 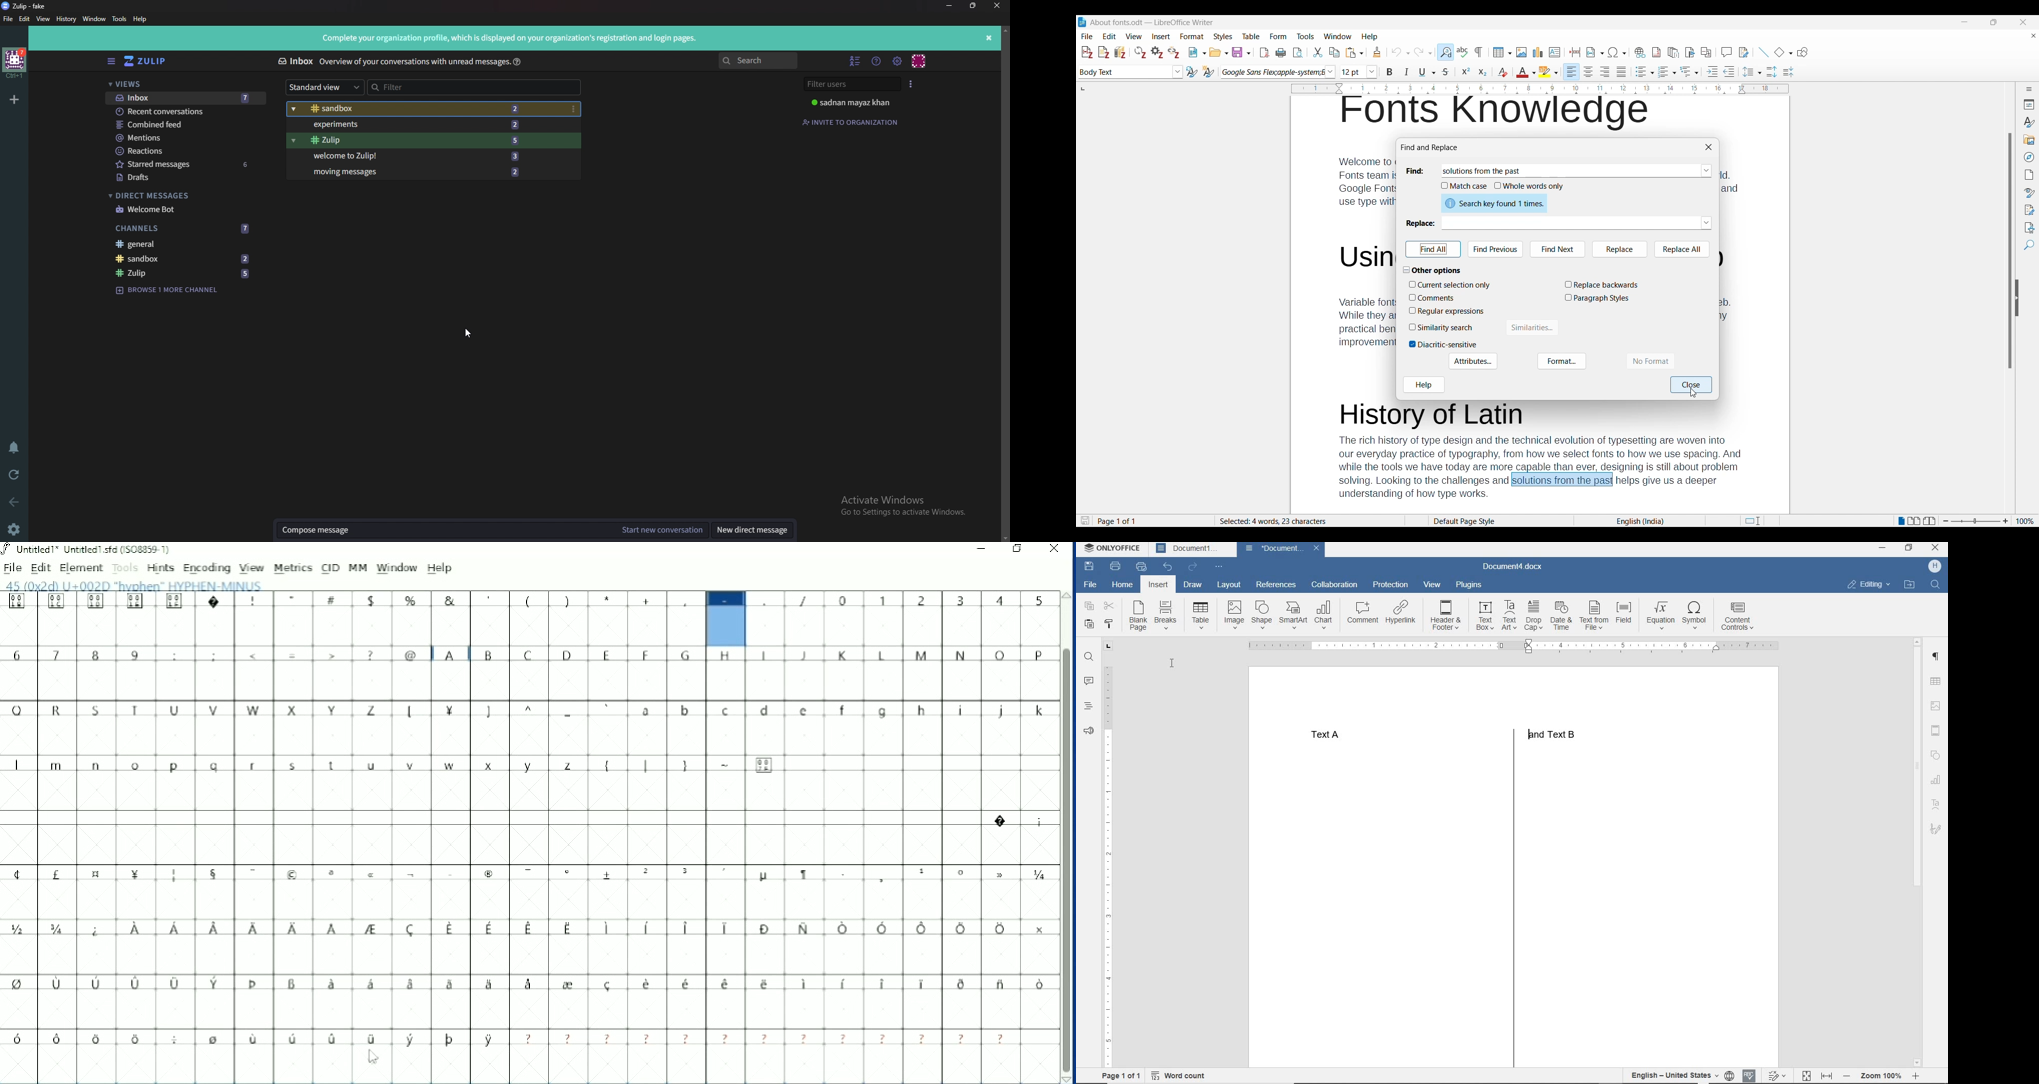 I want to click on Open and Open options, so click(x=1219, y=53).